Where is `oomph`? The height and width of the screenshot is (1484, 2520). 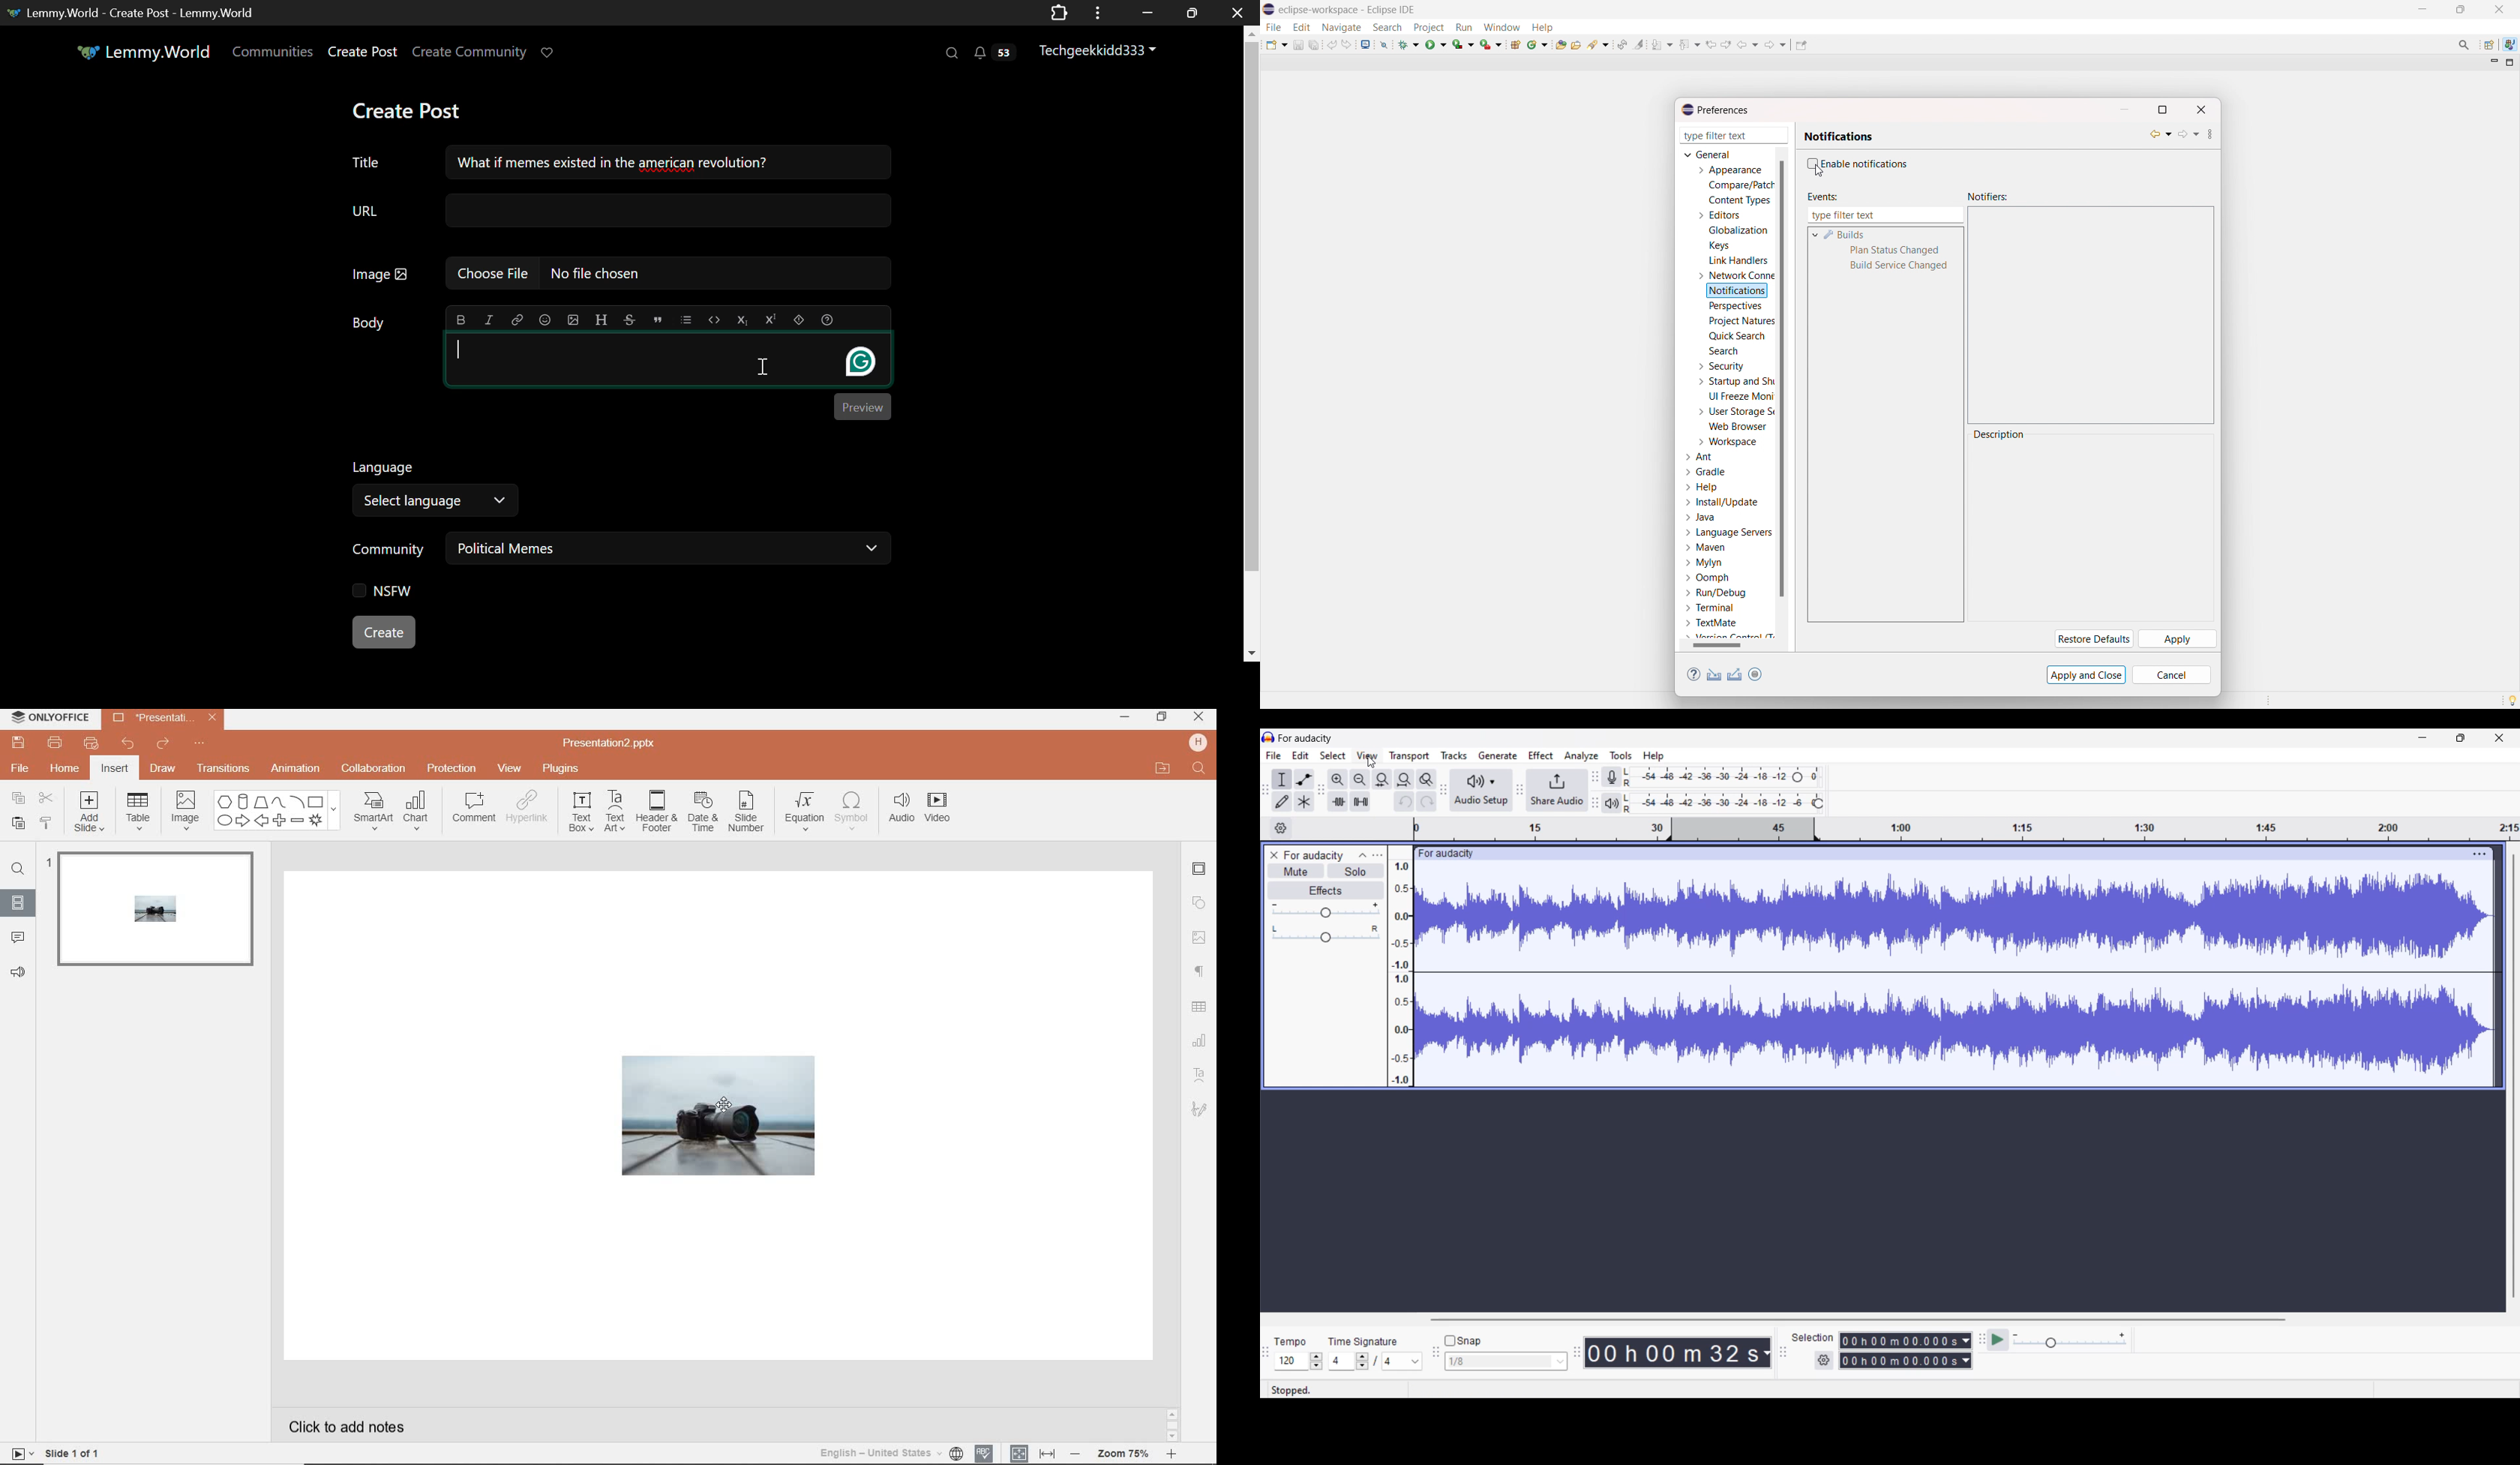 oomph is located at coordinates (1707, 579).